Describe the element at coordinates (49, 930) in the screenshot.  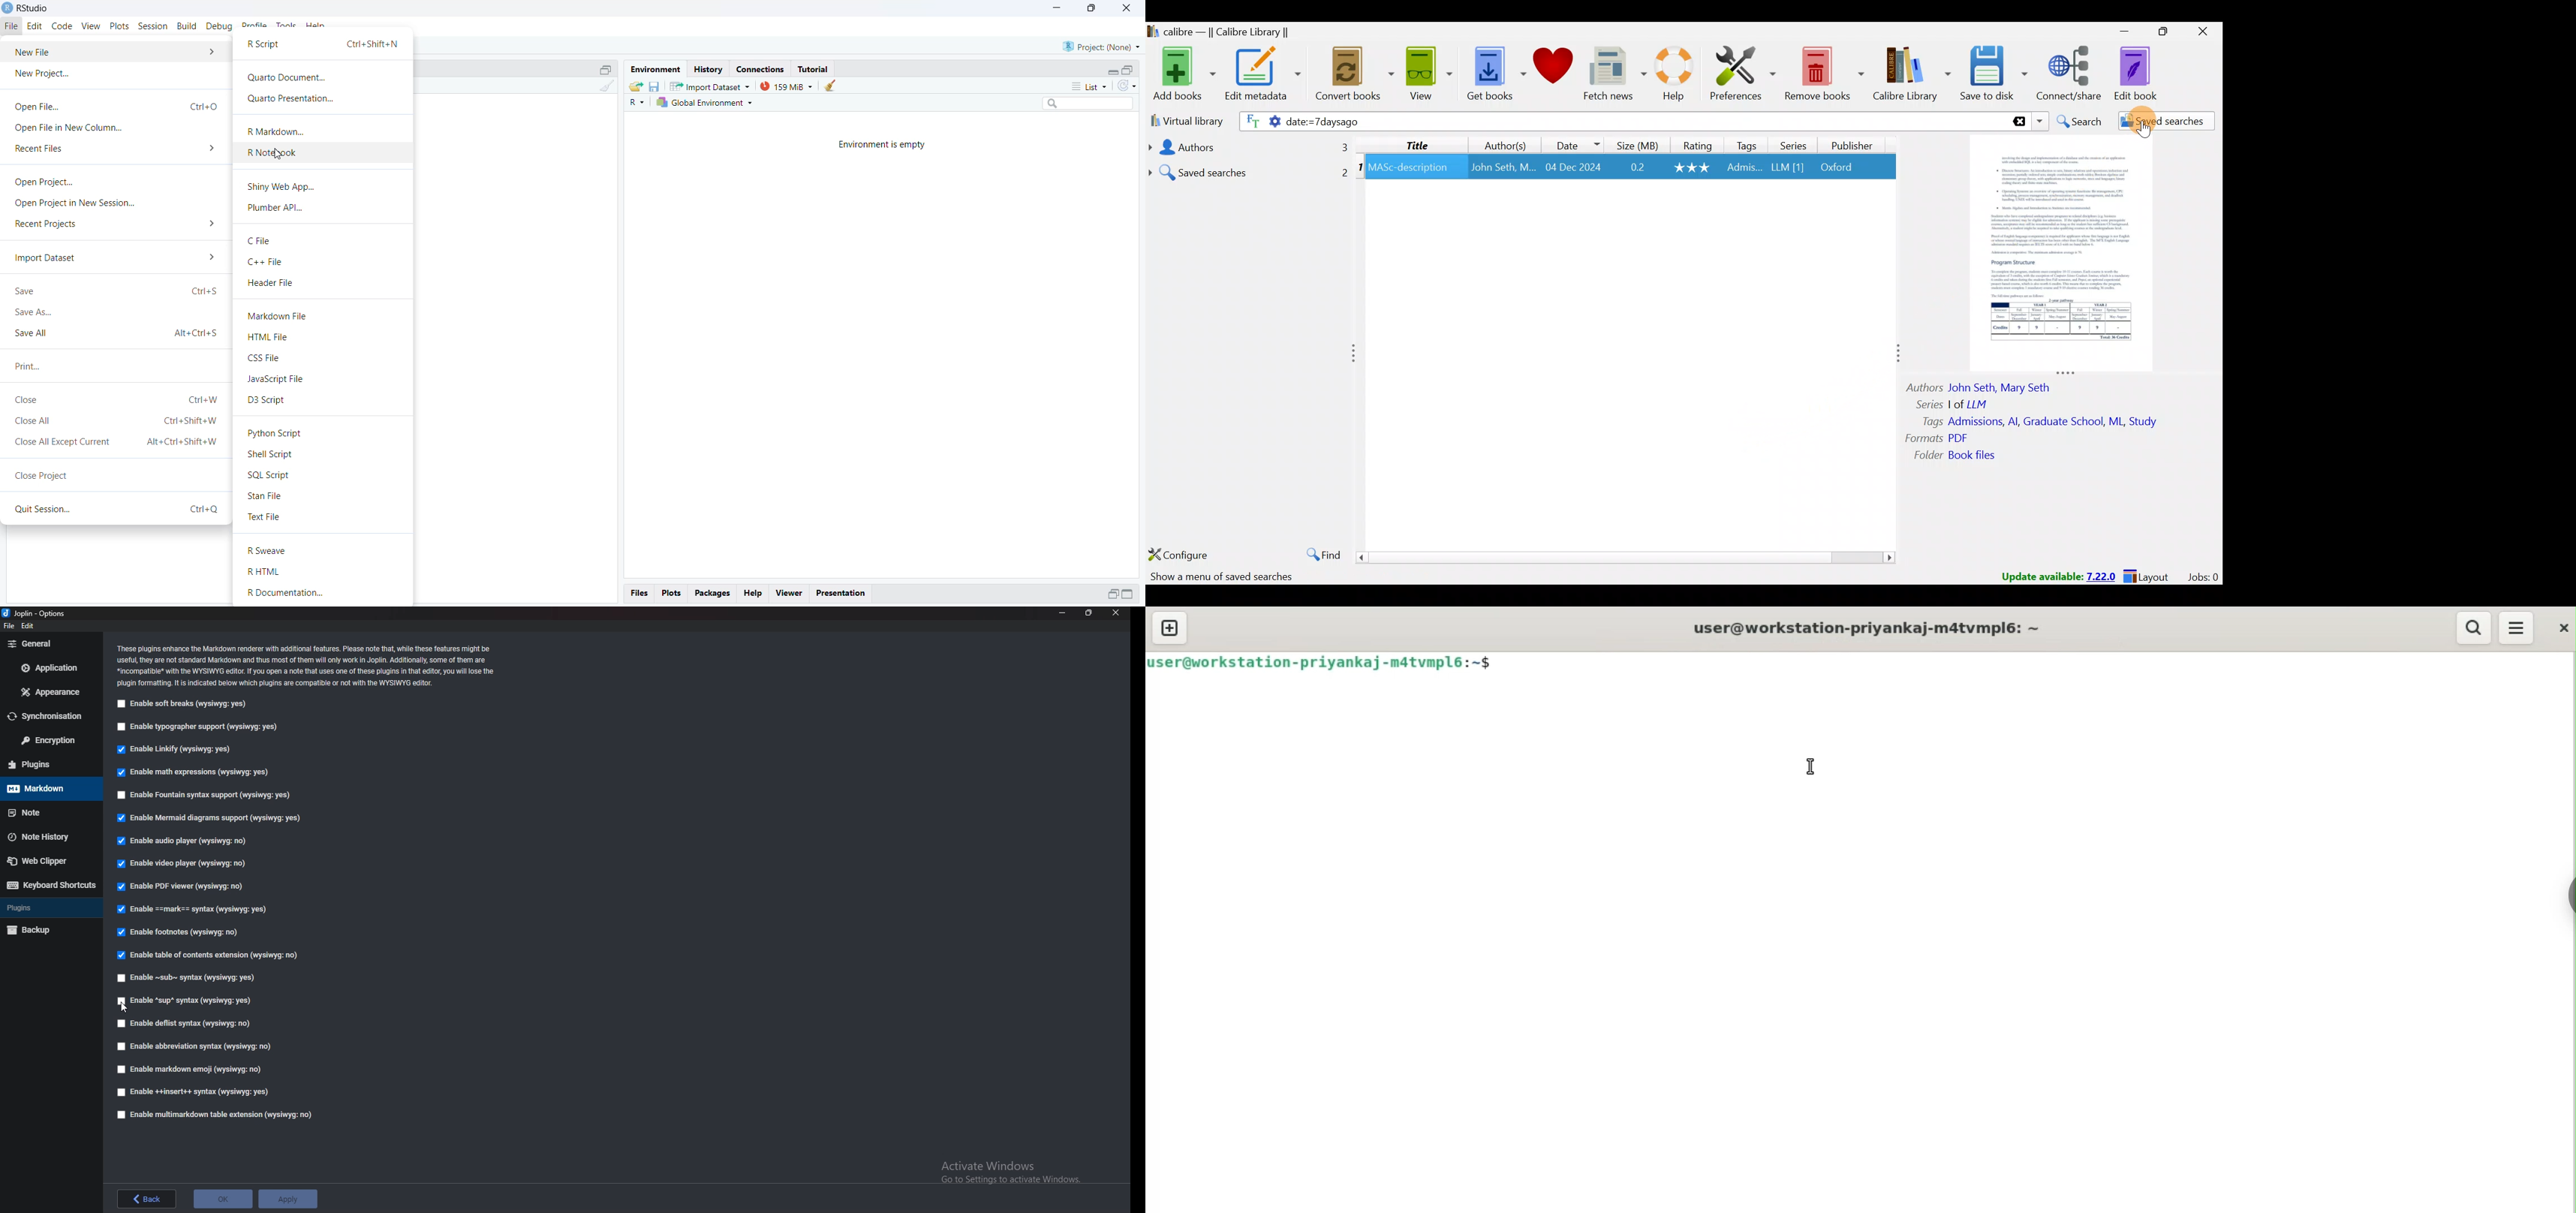
I see `backup` at that location.